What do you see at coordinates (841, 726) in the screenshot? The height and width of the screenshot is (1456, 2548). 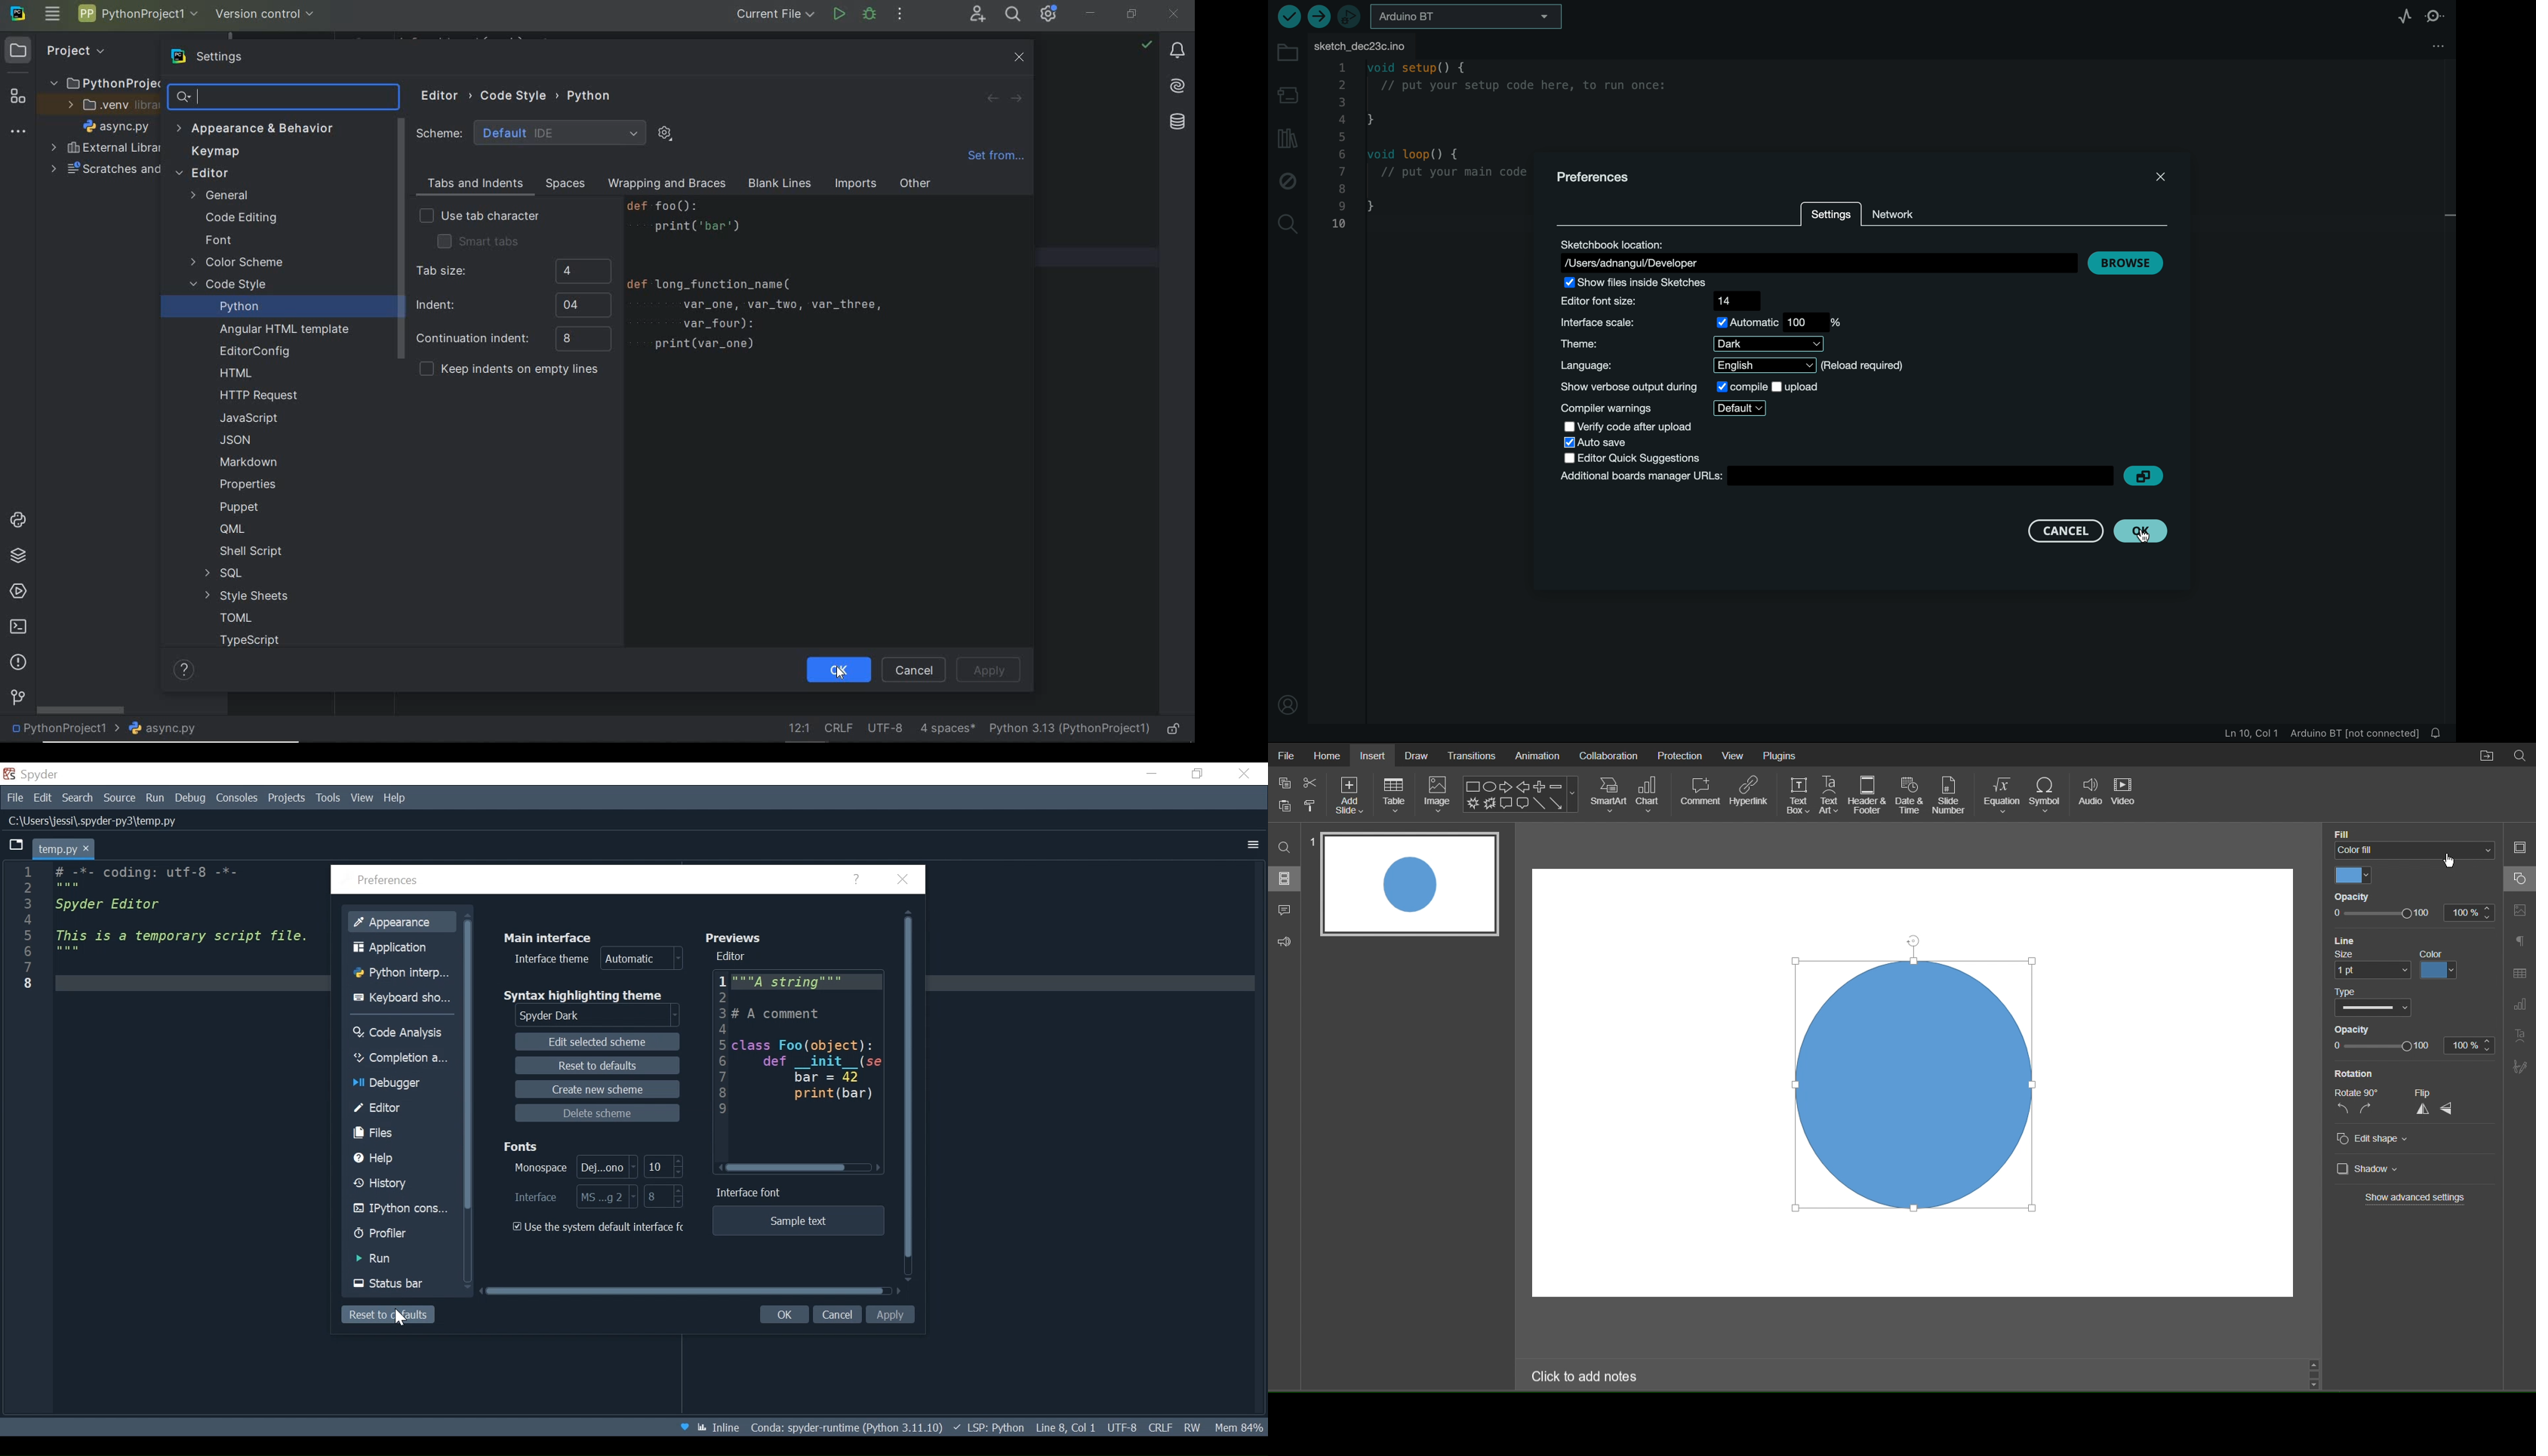 I see `line separator` at bounding box center [841, 726].